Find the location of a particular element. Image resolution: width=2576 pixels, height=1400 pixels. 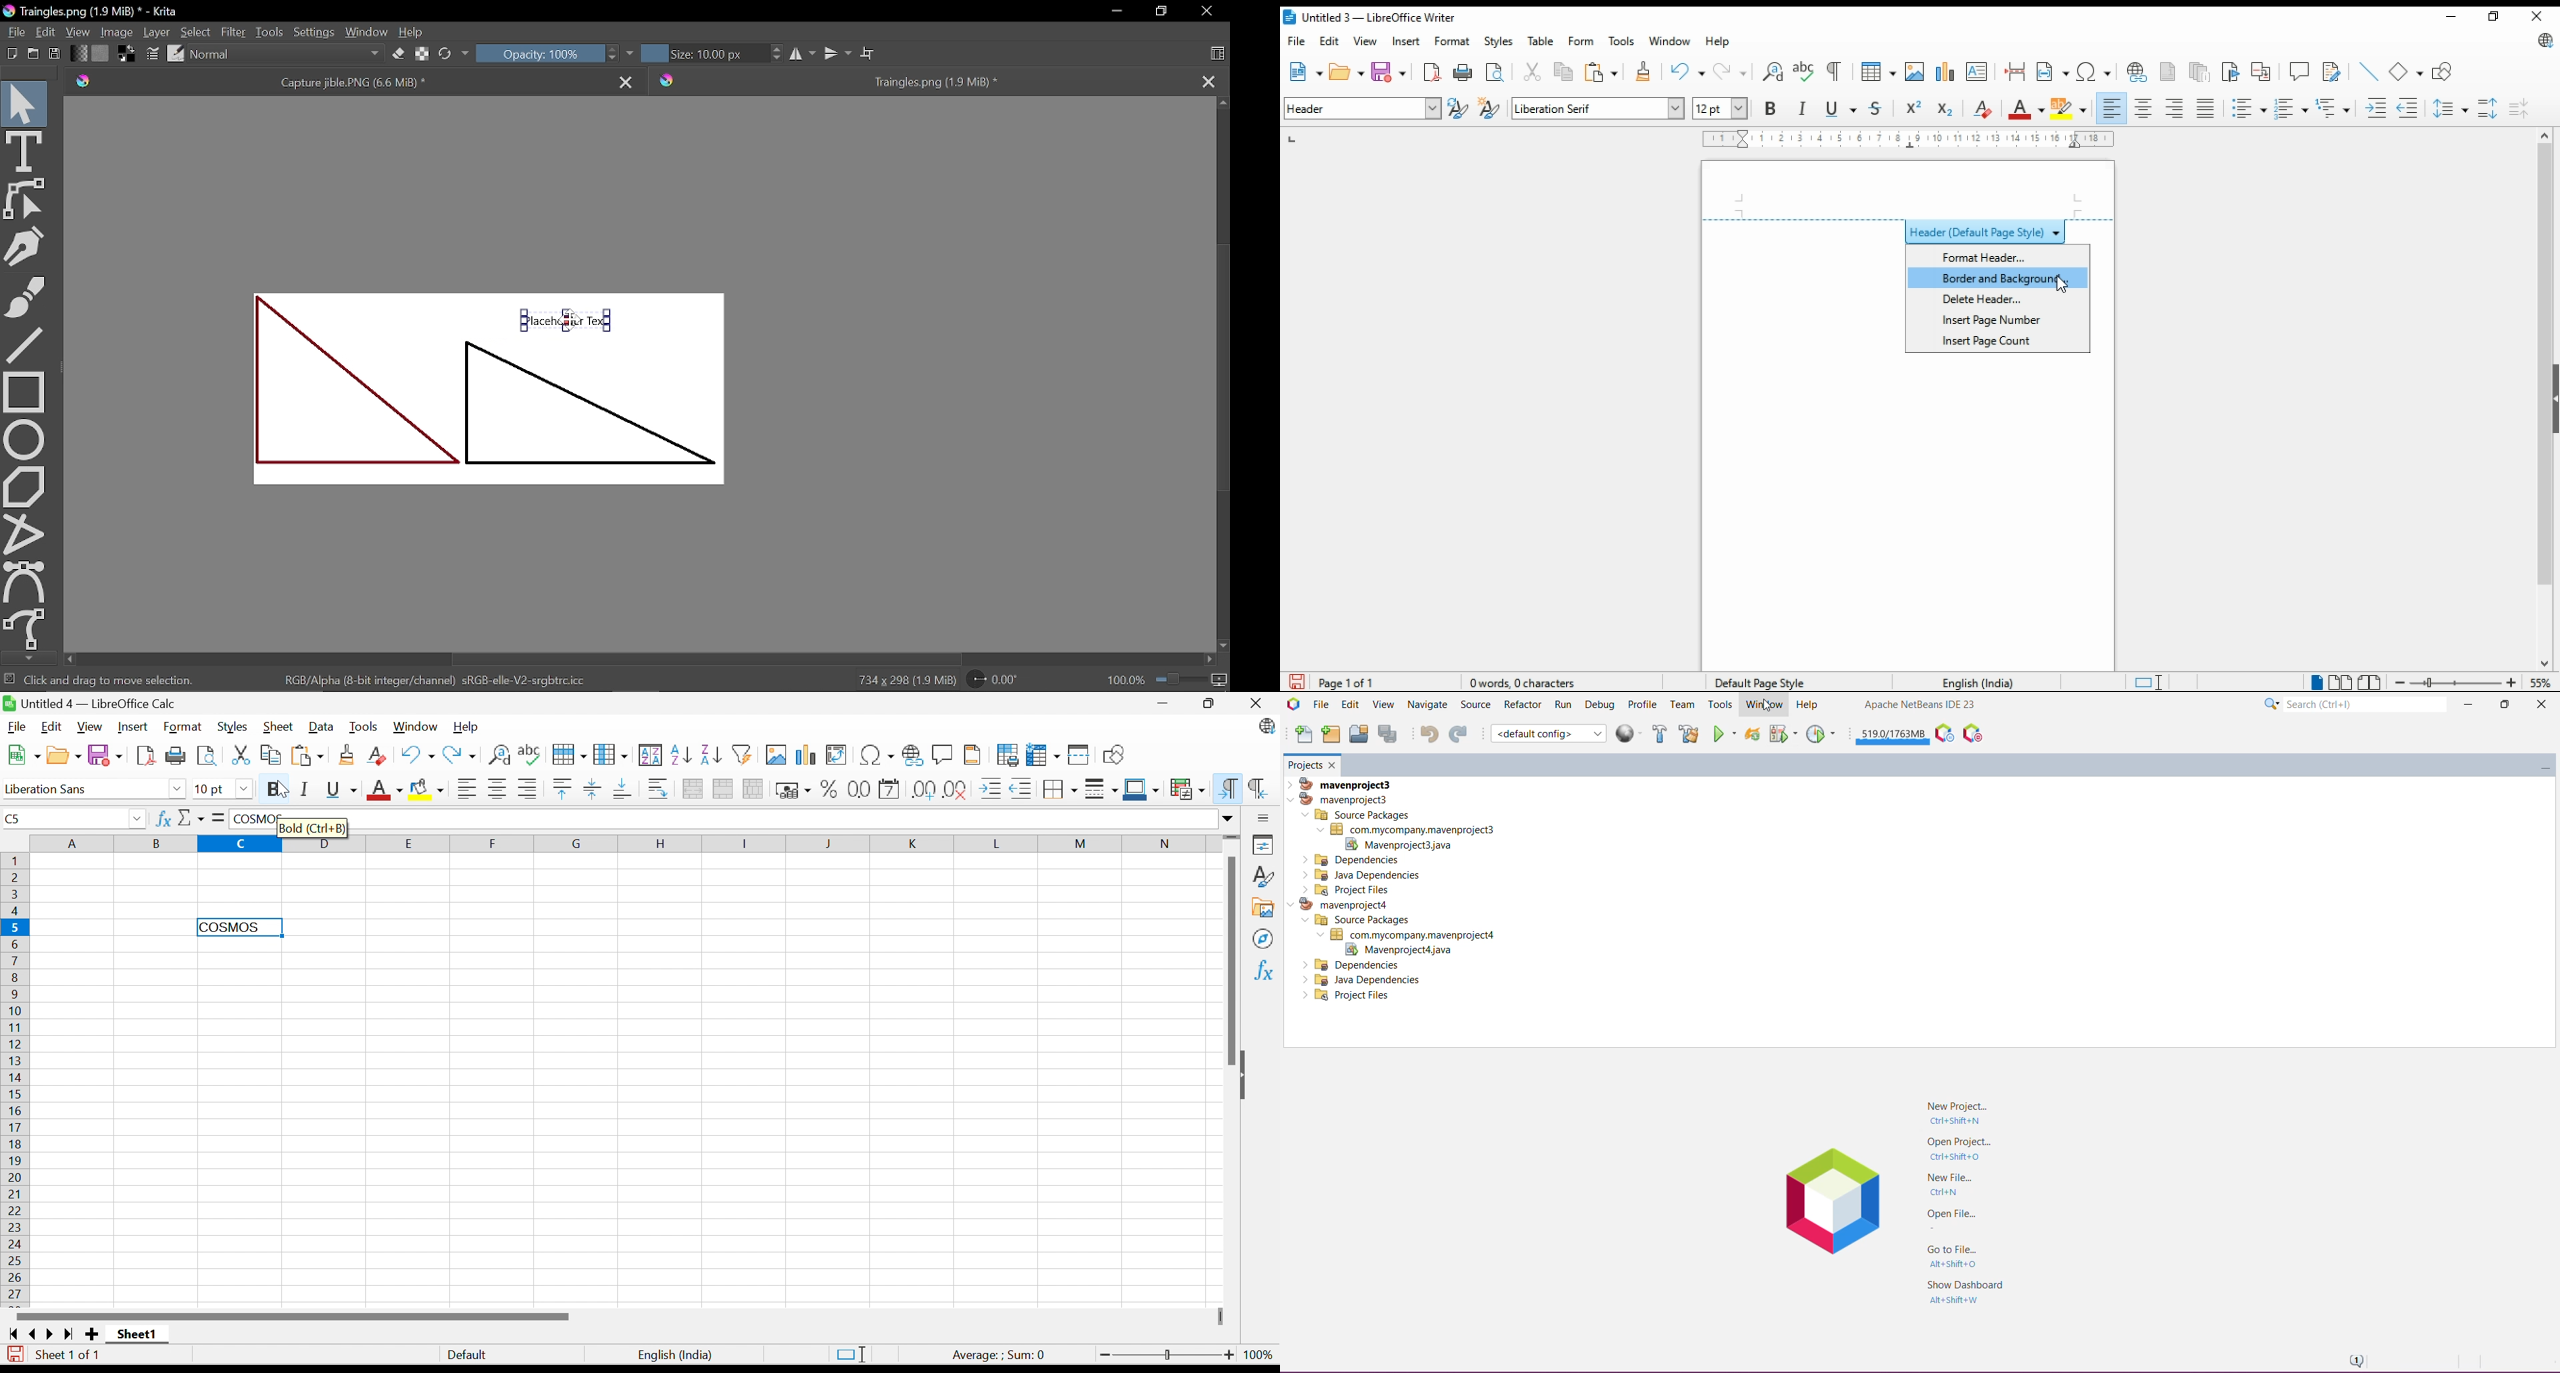

734 x 298 (1.9 MiB) is located at coordinates (905, 679).